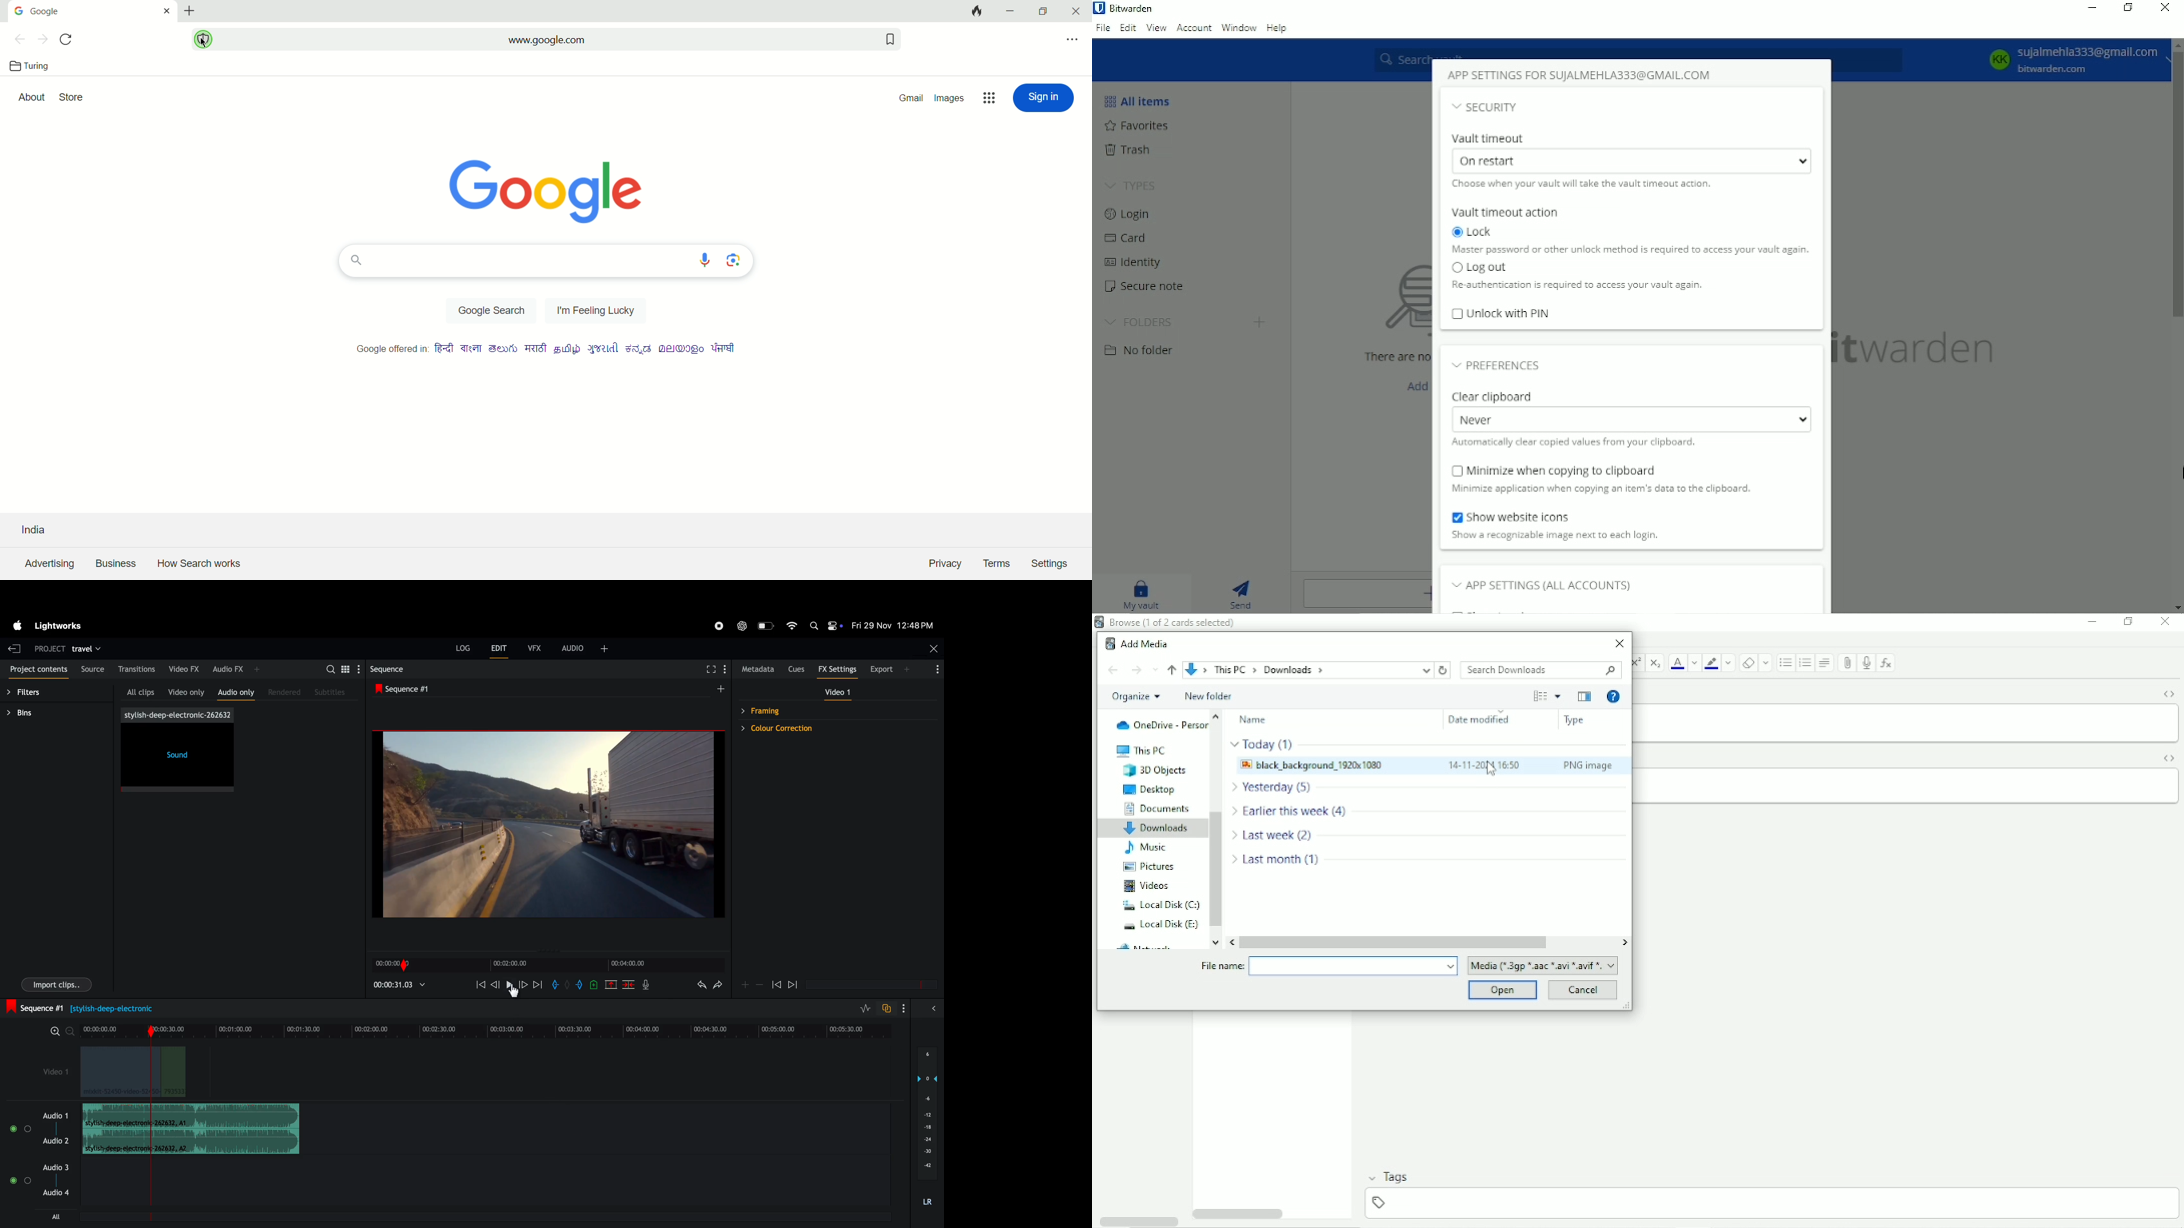 The image size is (2184, 1232). What do you see at coordinates (538, 984) in the screenshot?
I see `next` at bounding box center [538, 984].